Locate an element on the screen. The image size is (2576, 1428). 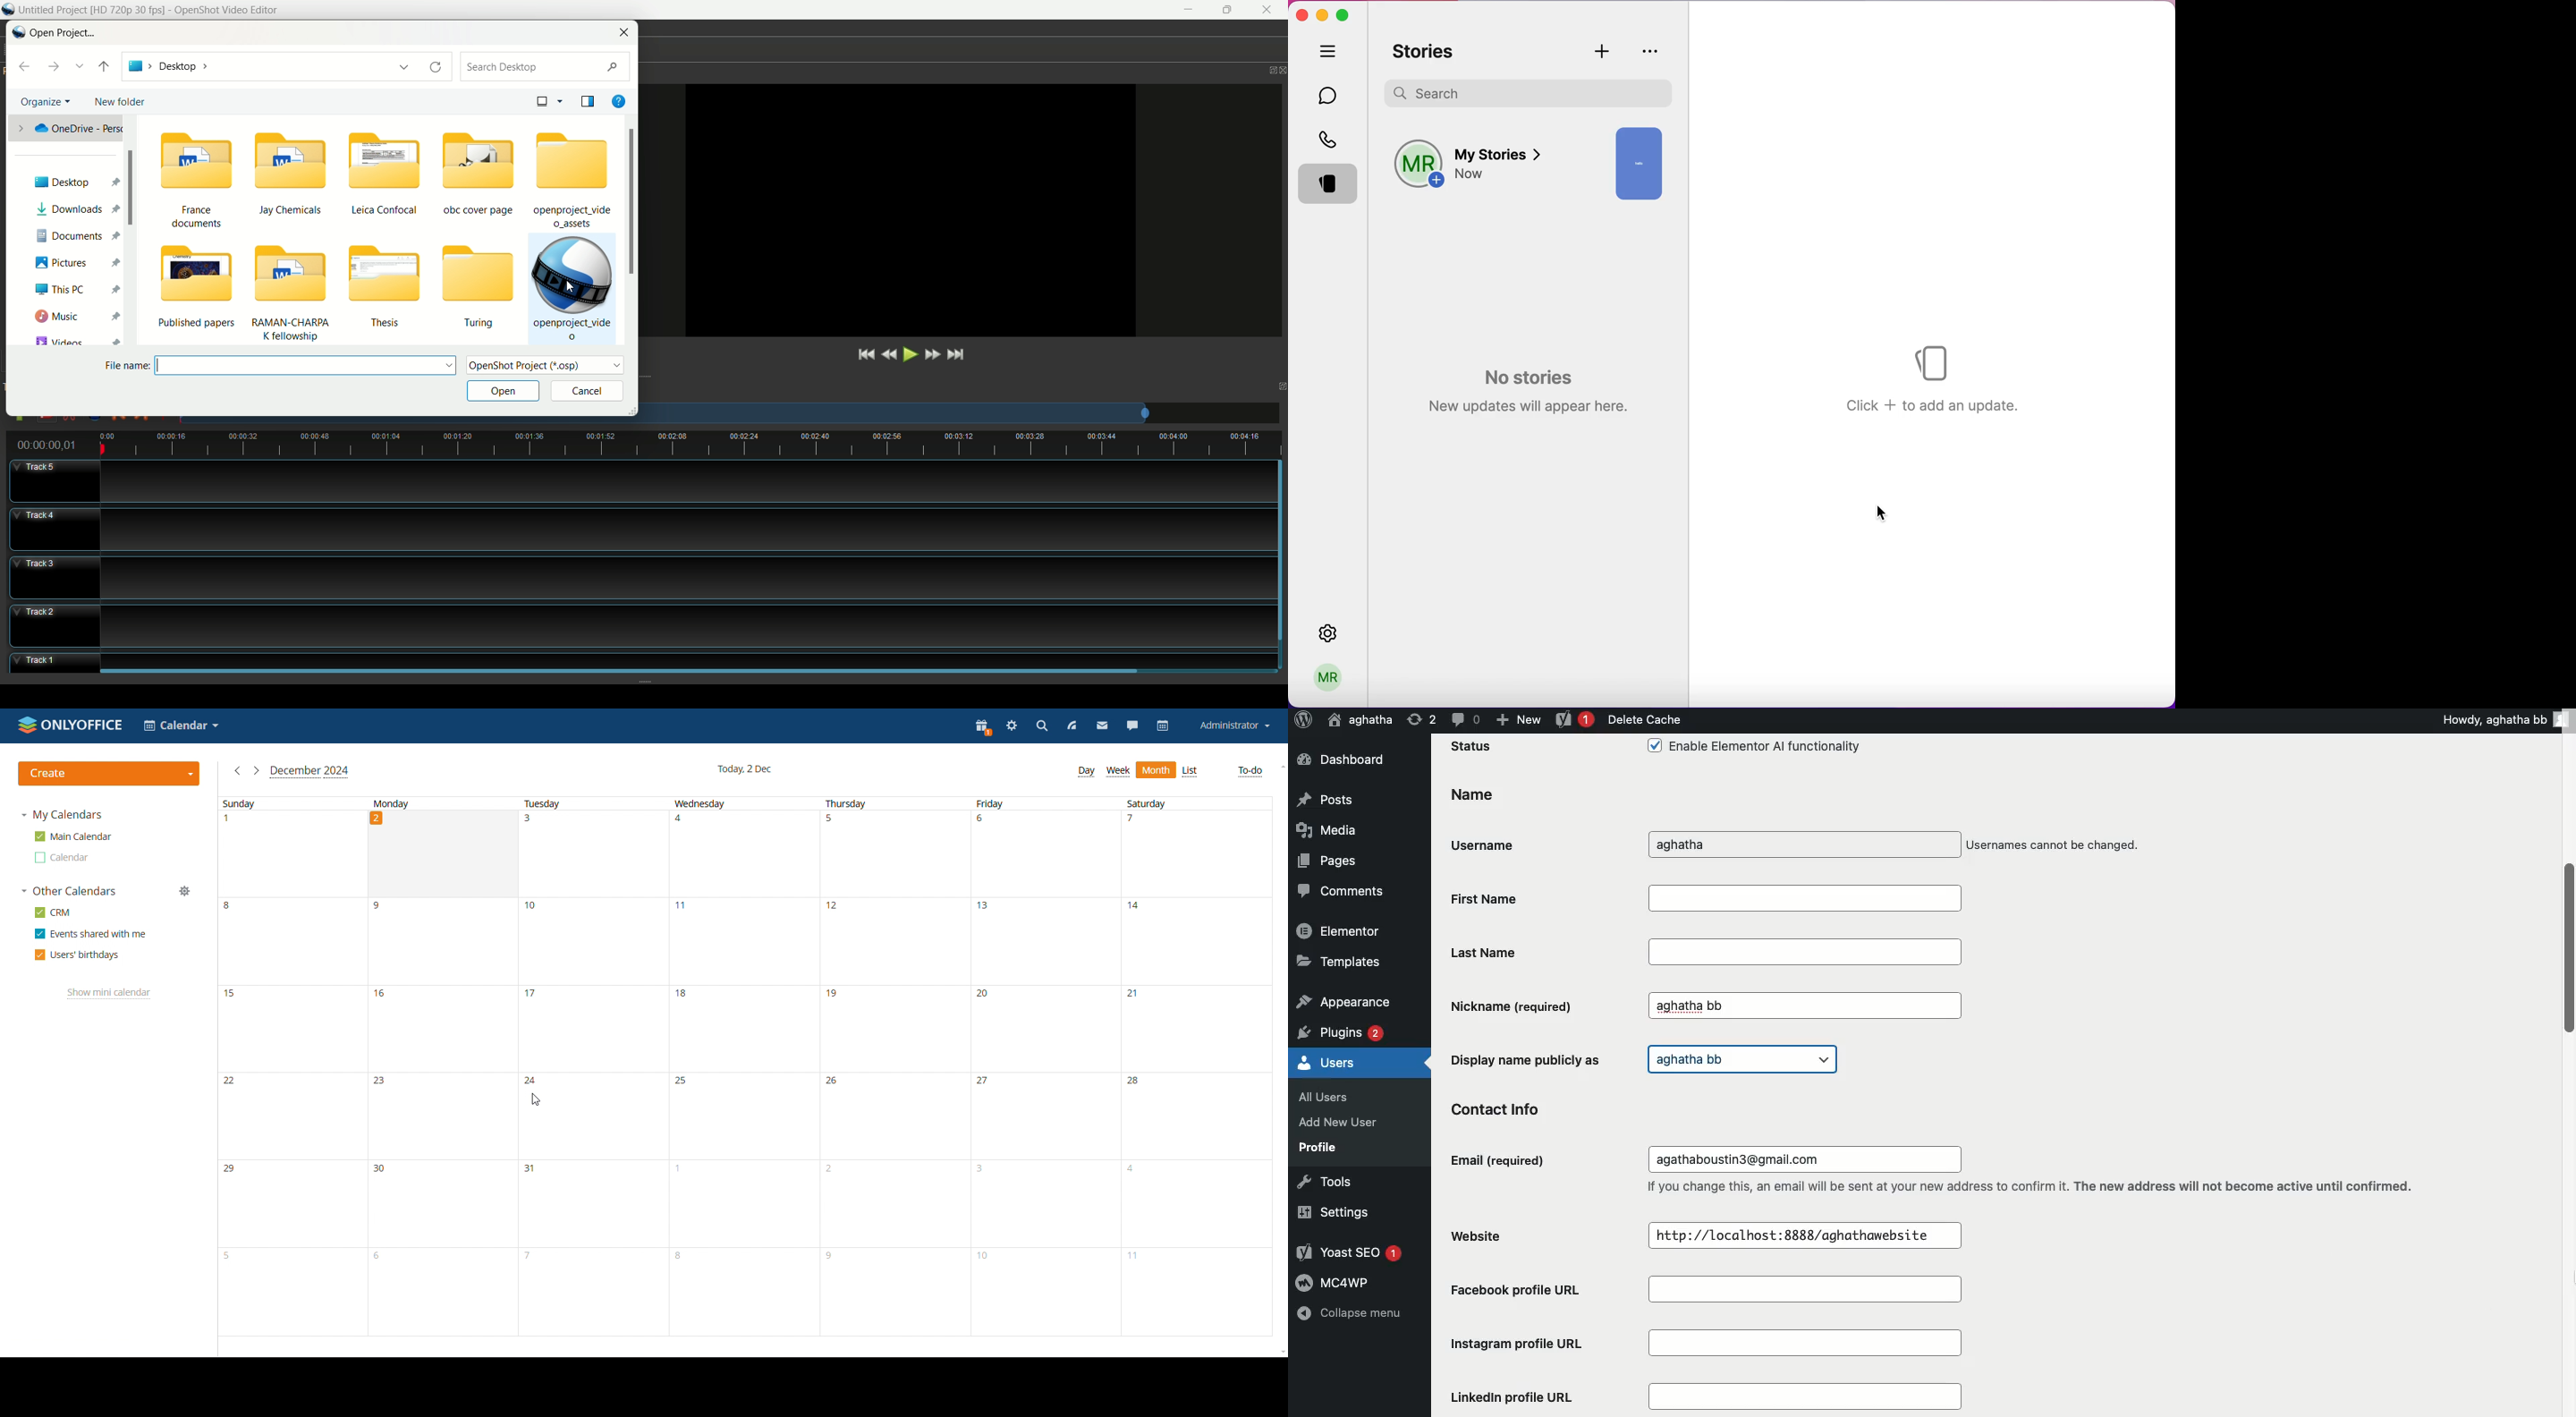
backward is located at coordinates (28, 68).